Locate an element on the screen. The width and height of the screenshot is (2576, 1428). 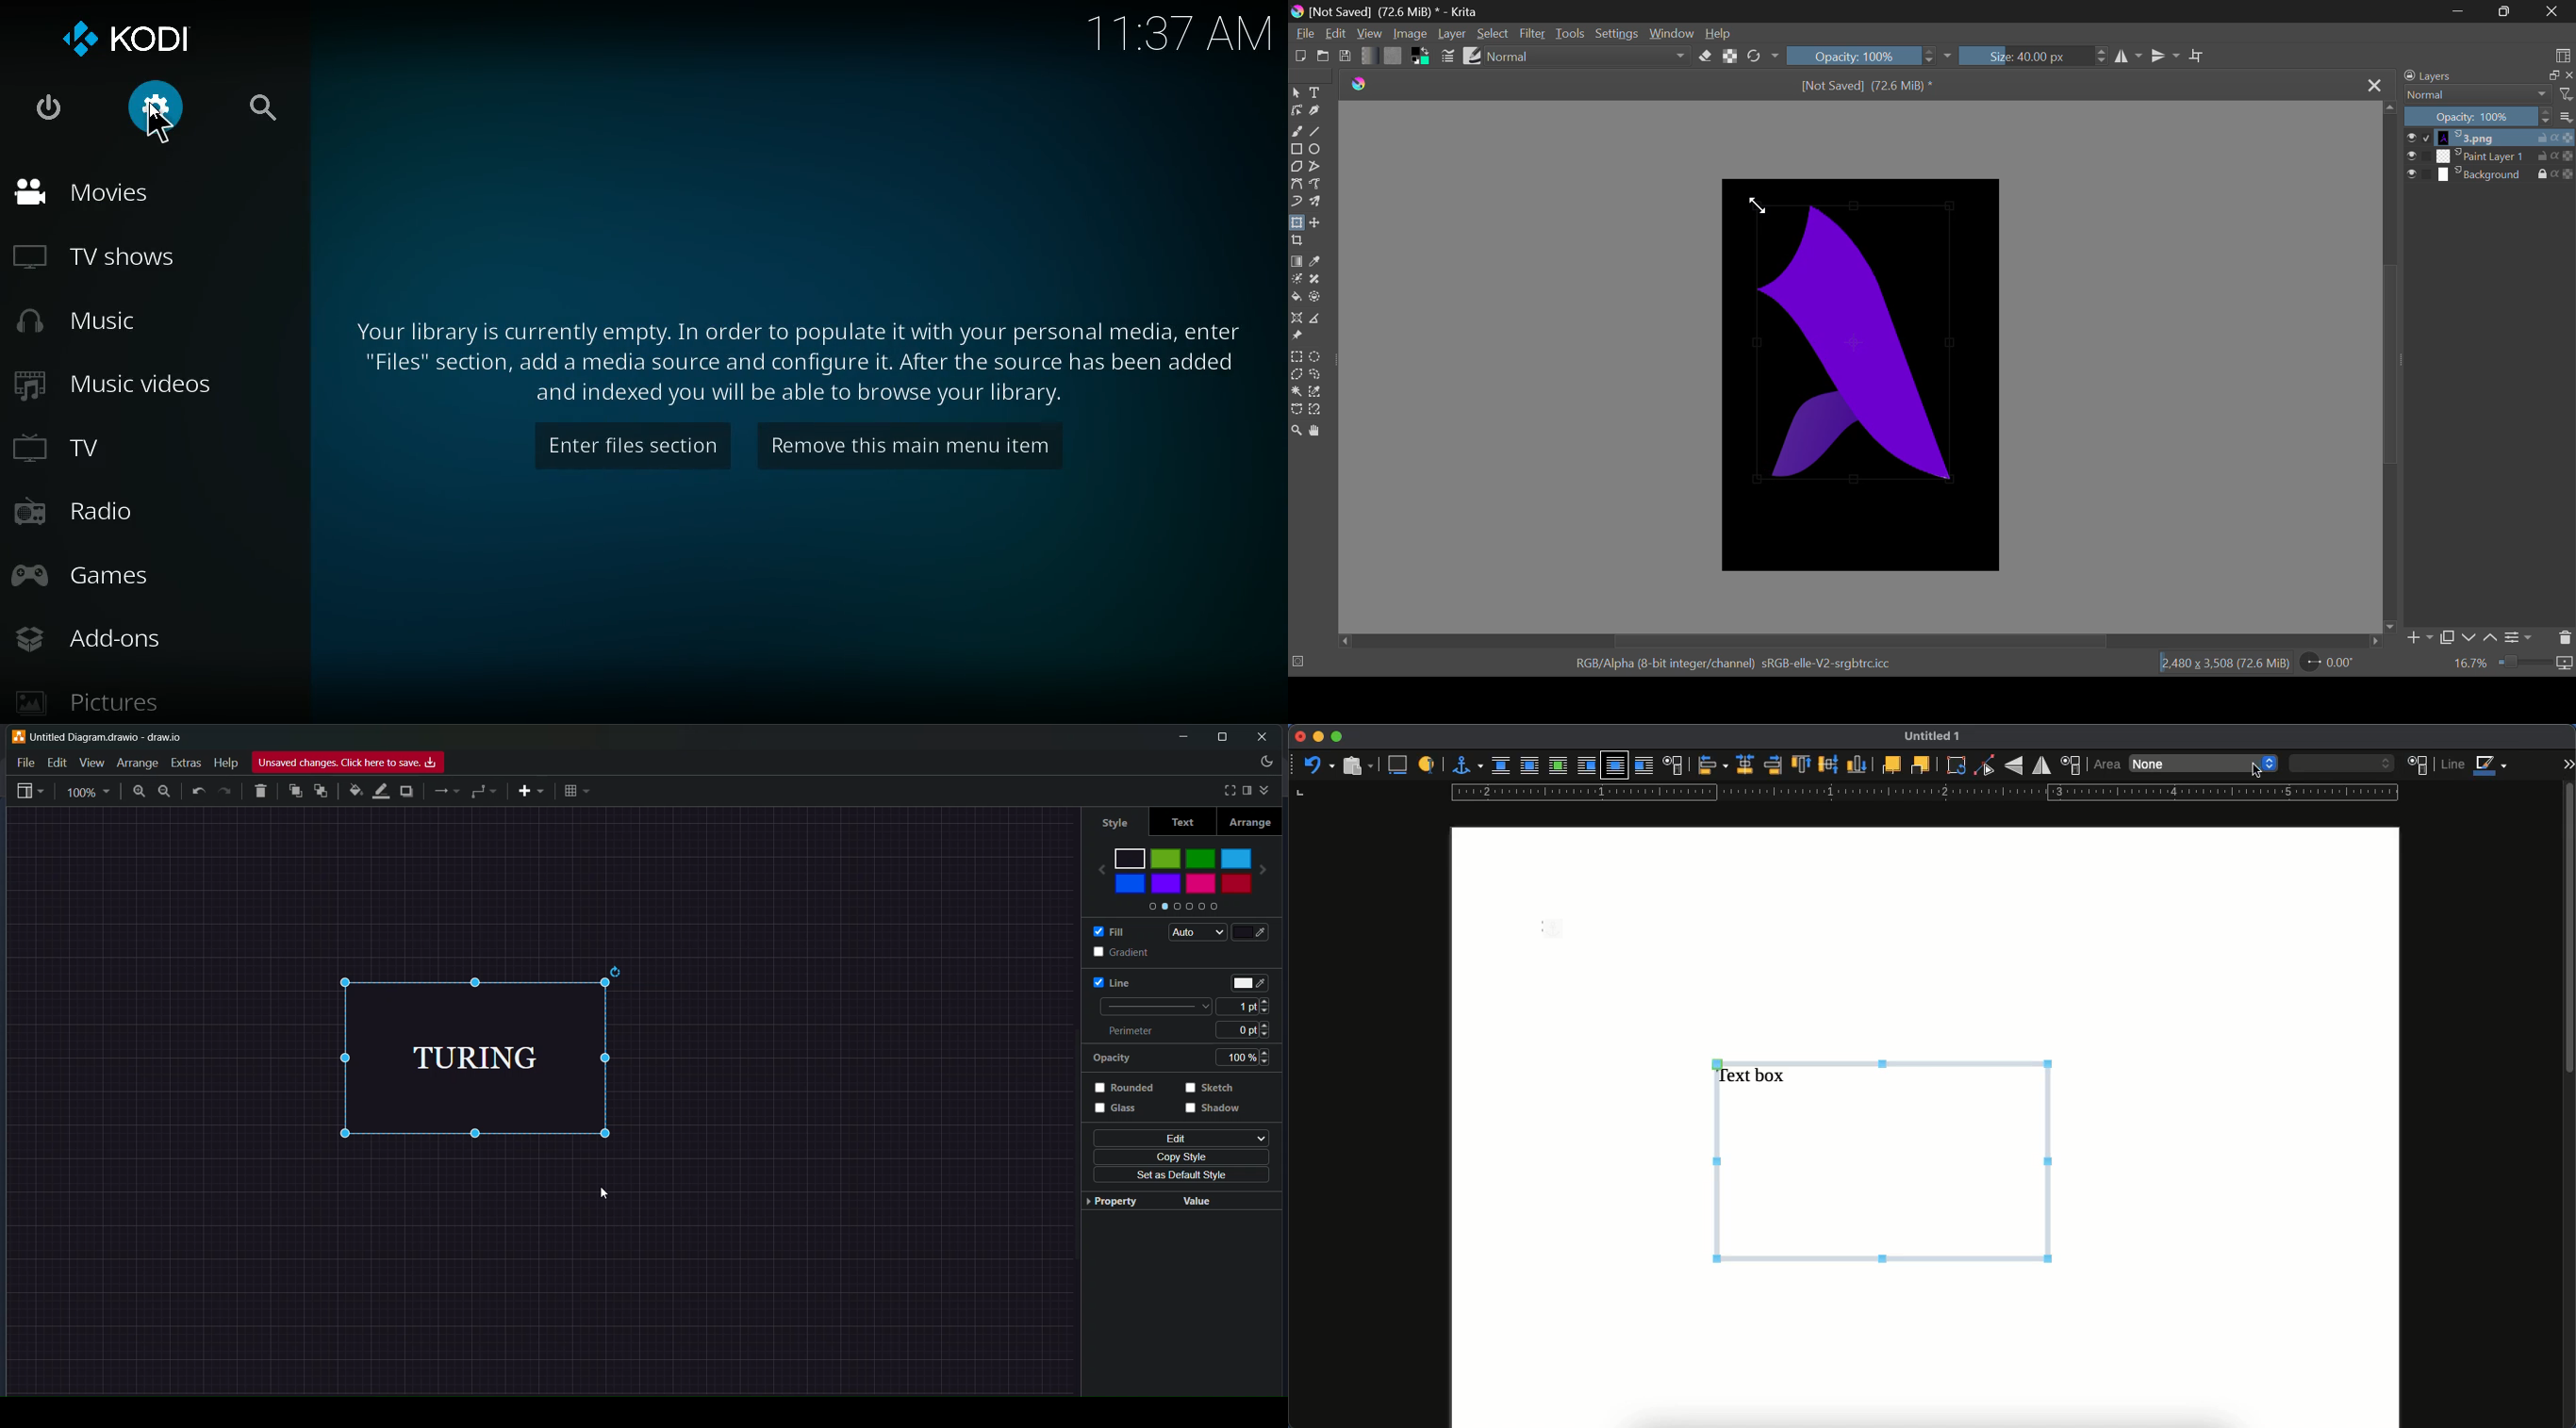
DRAG_TO Cursor Position is located at coordinates (1758, 205).